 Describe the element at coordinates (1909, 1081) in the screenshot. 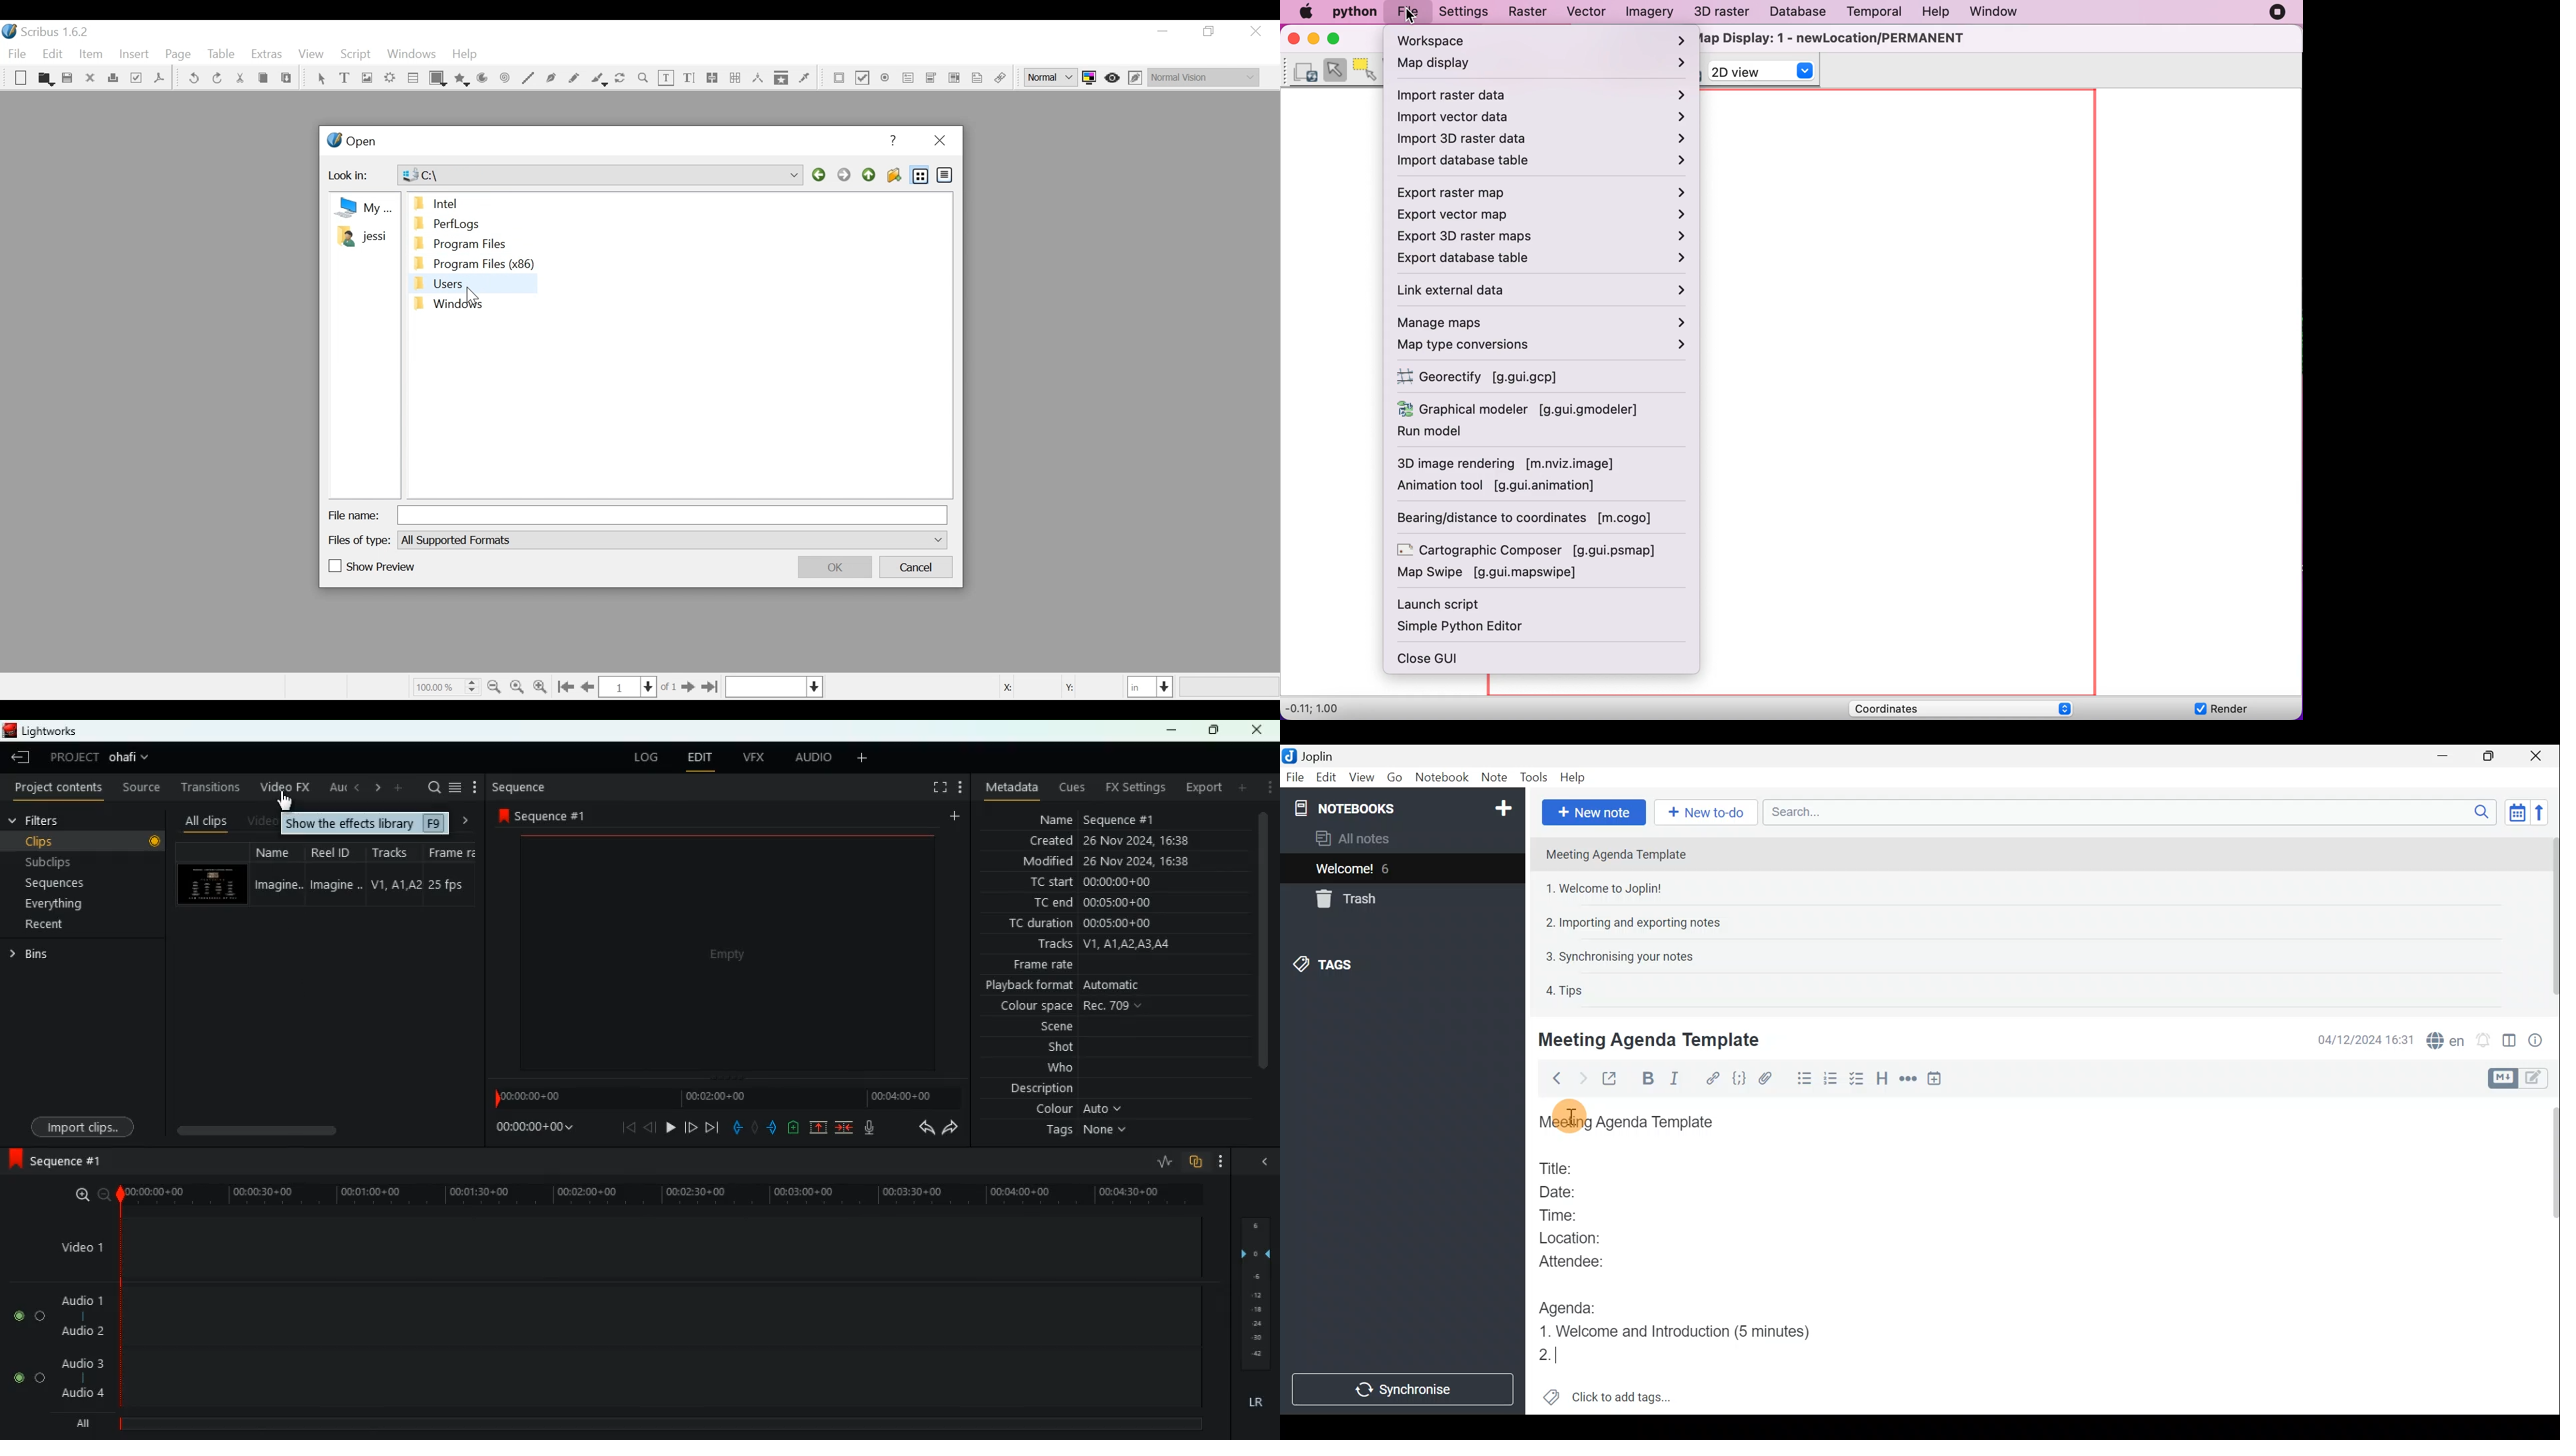

I see `Horizontal rule` at that location.